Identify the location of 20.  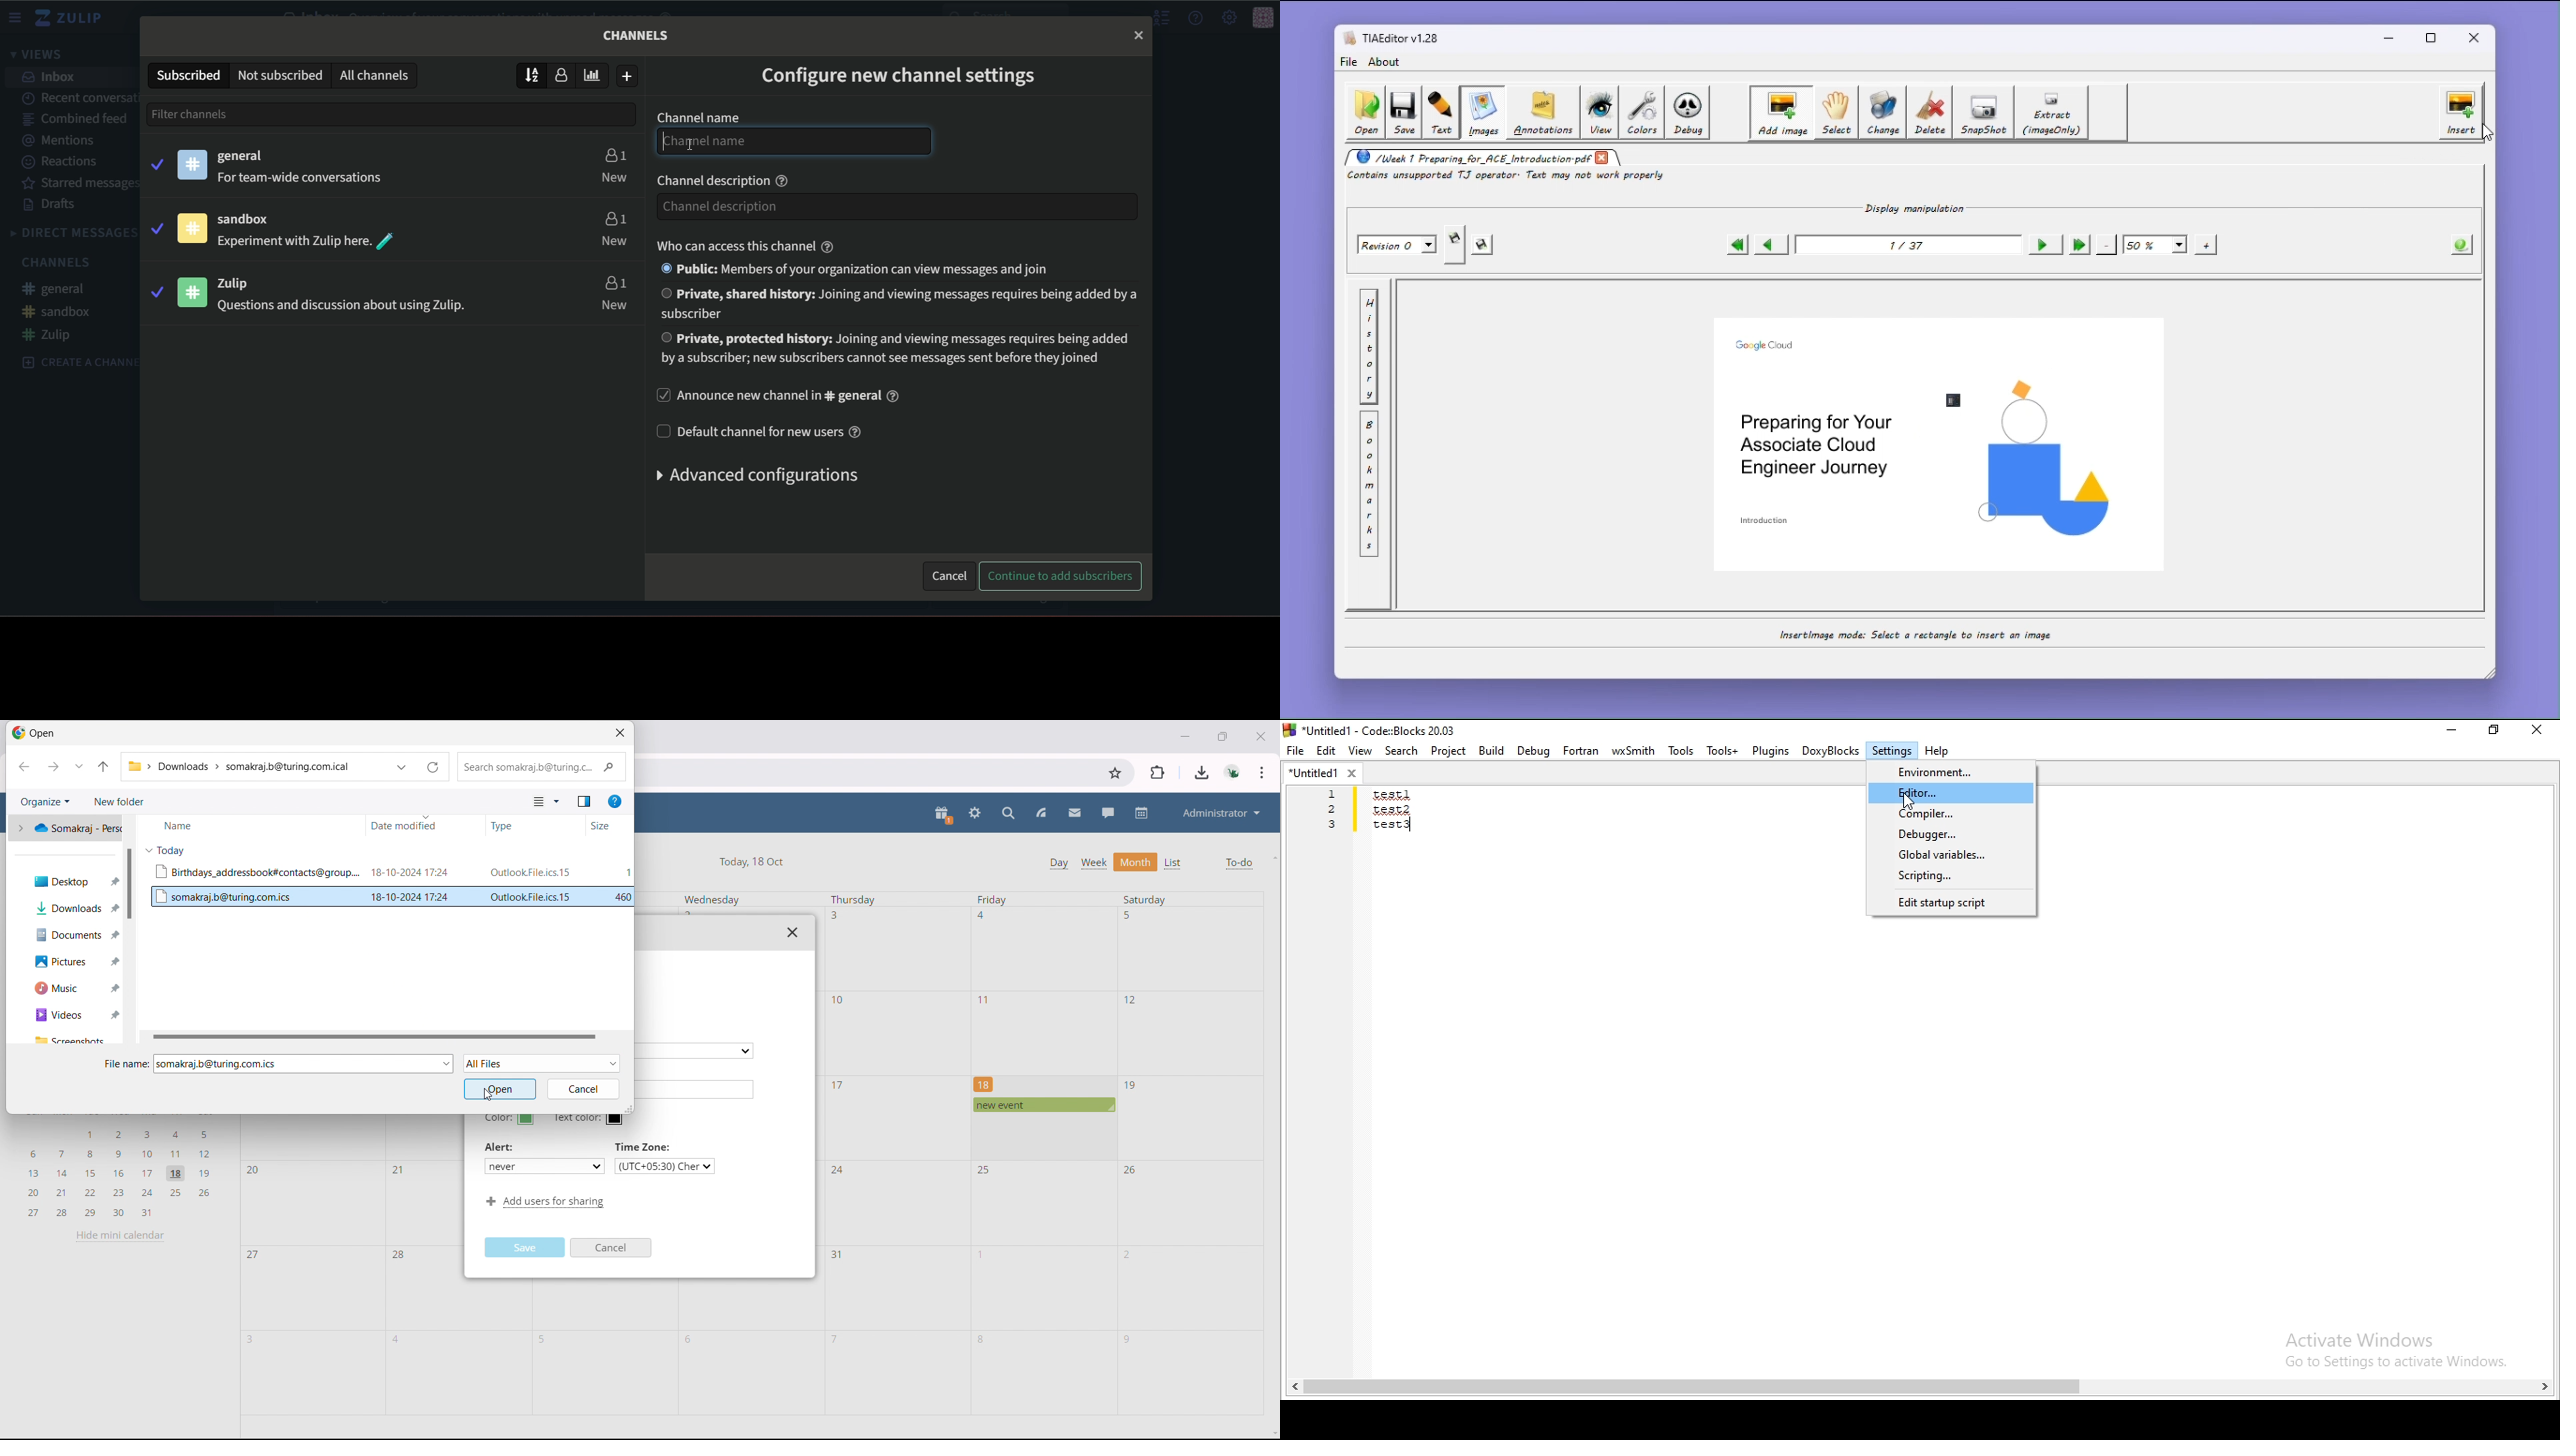
(255, 1171).